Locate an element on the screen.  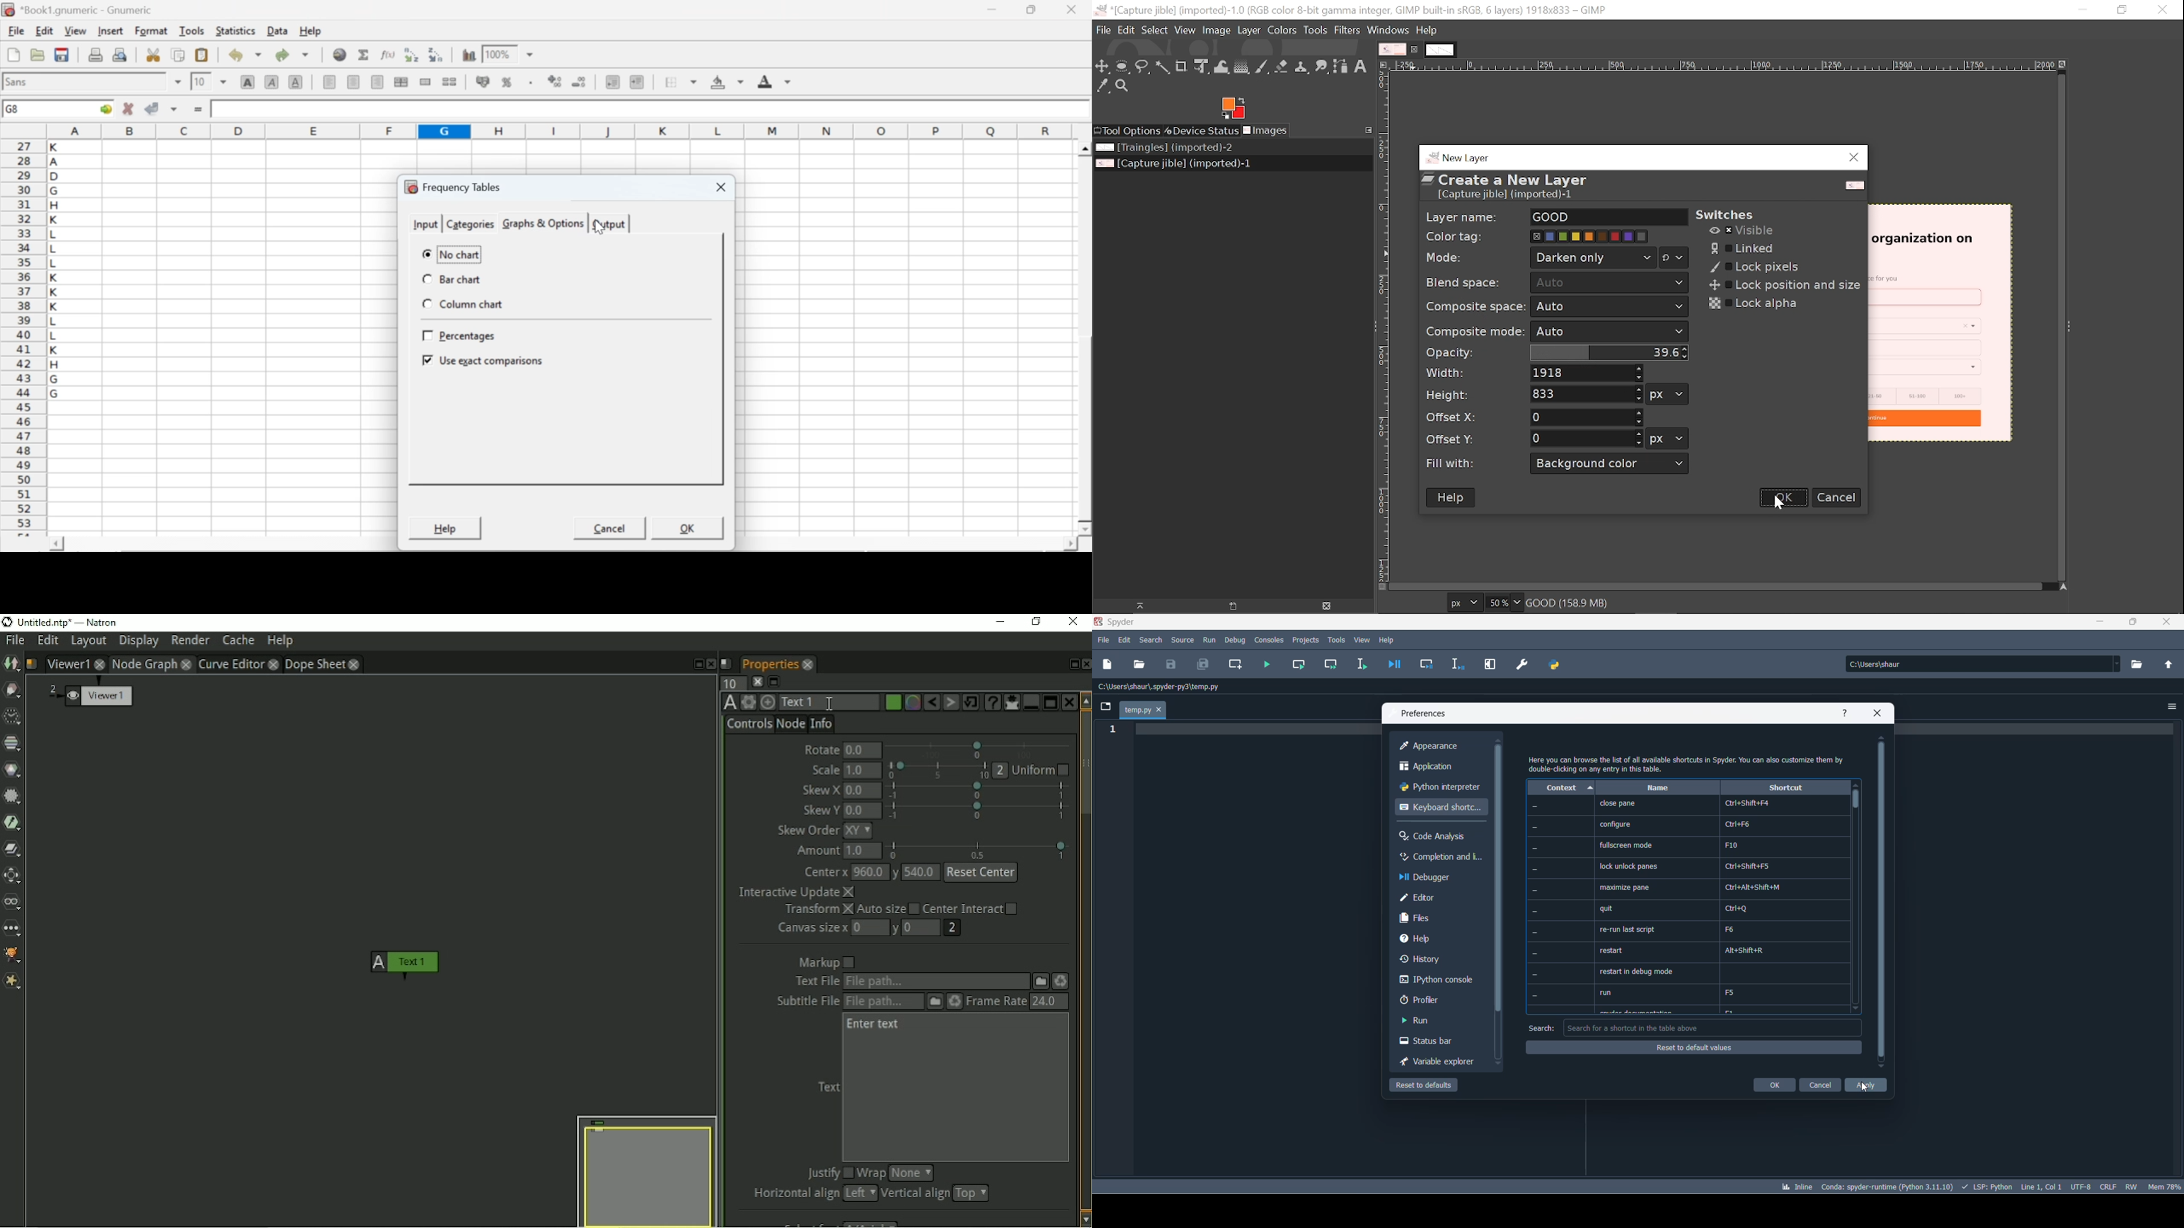
minimize is located at coordinates (993, 9).